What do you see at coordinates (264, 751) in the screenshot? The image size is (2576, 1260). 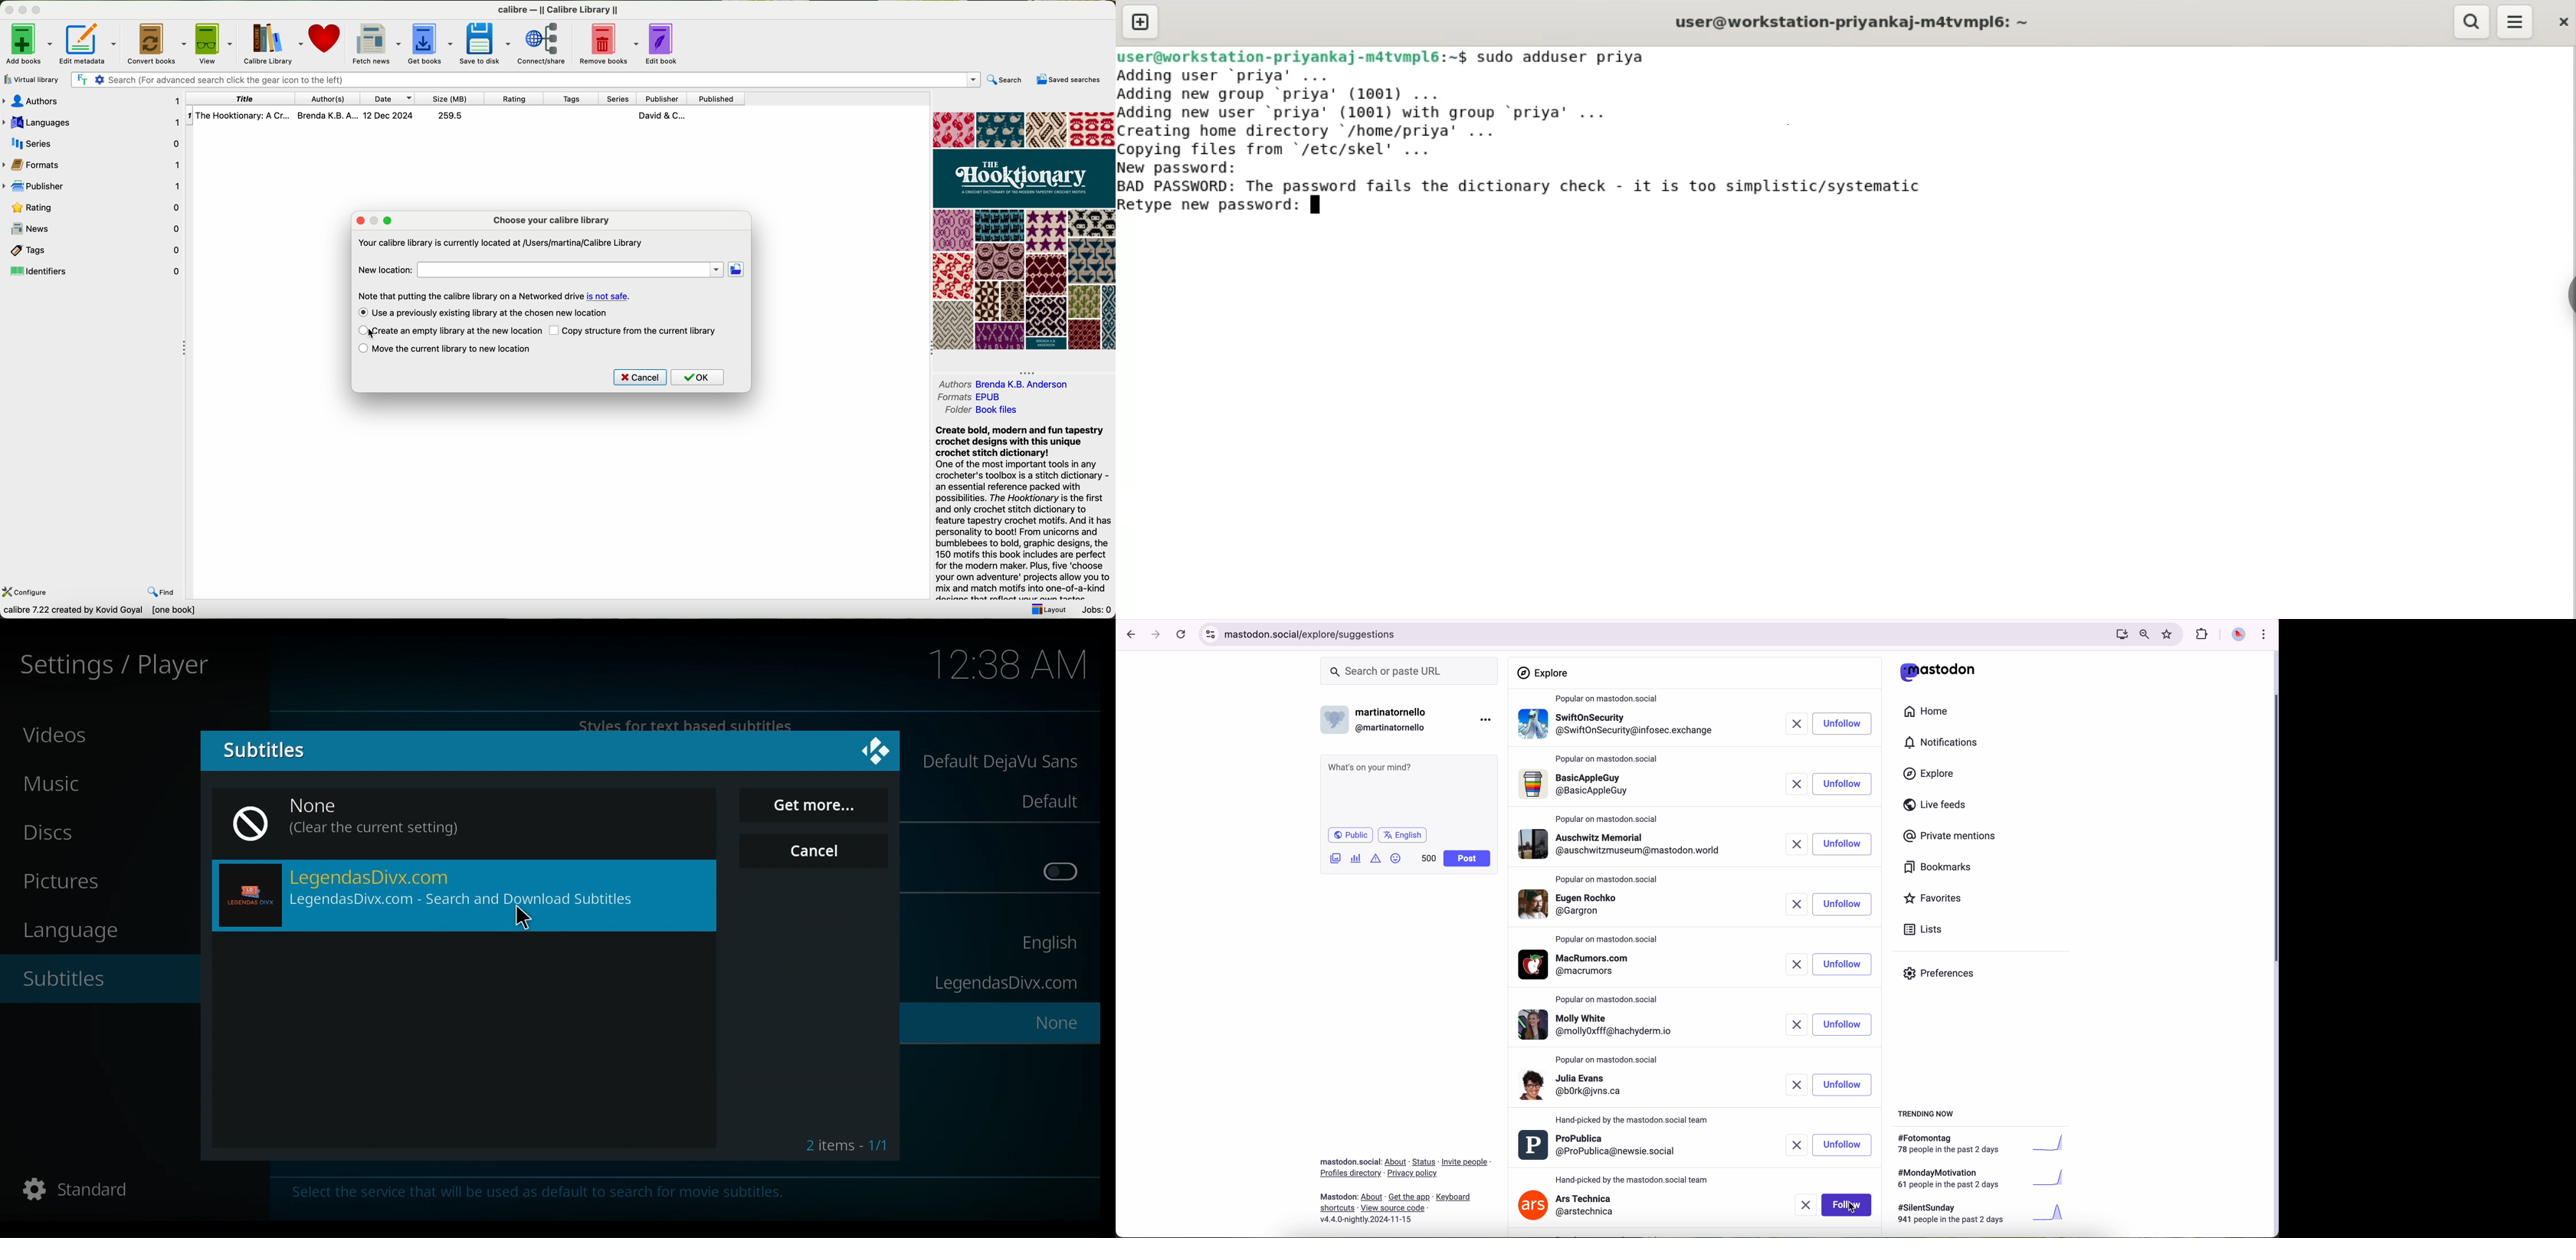 I see `Subtitles` at bounding box center [264, 751].